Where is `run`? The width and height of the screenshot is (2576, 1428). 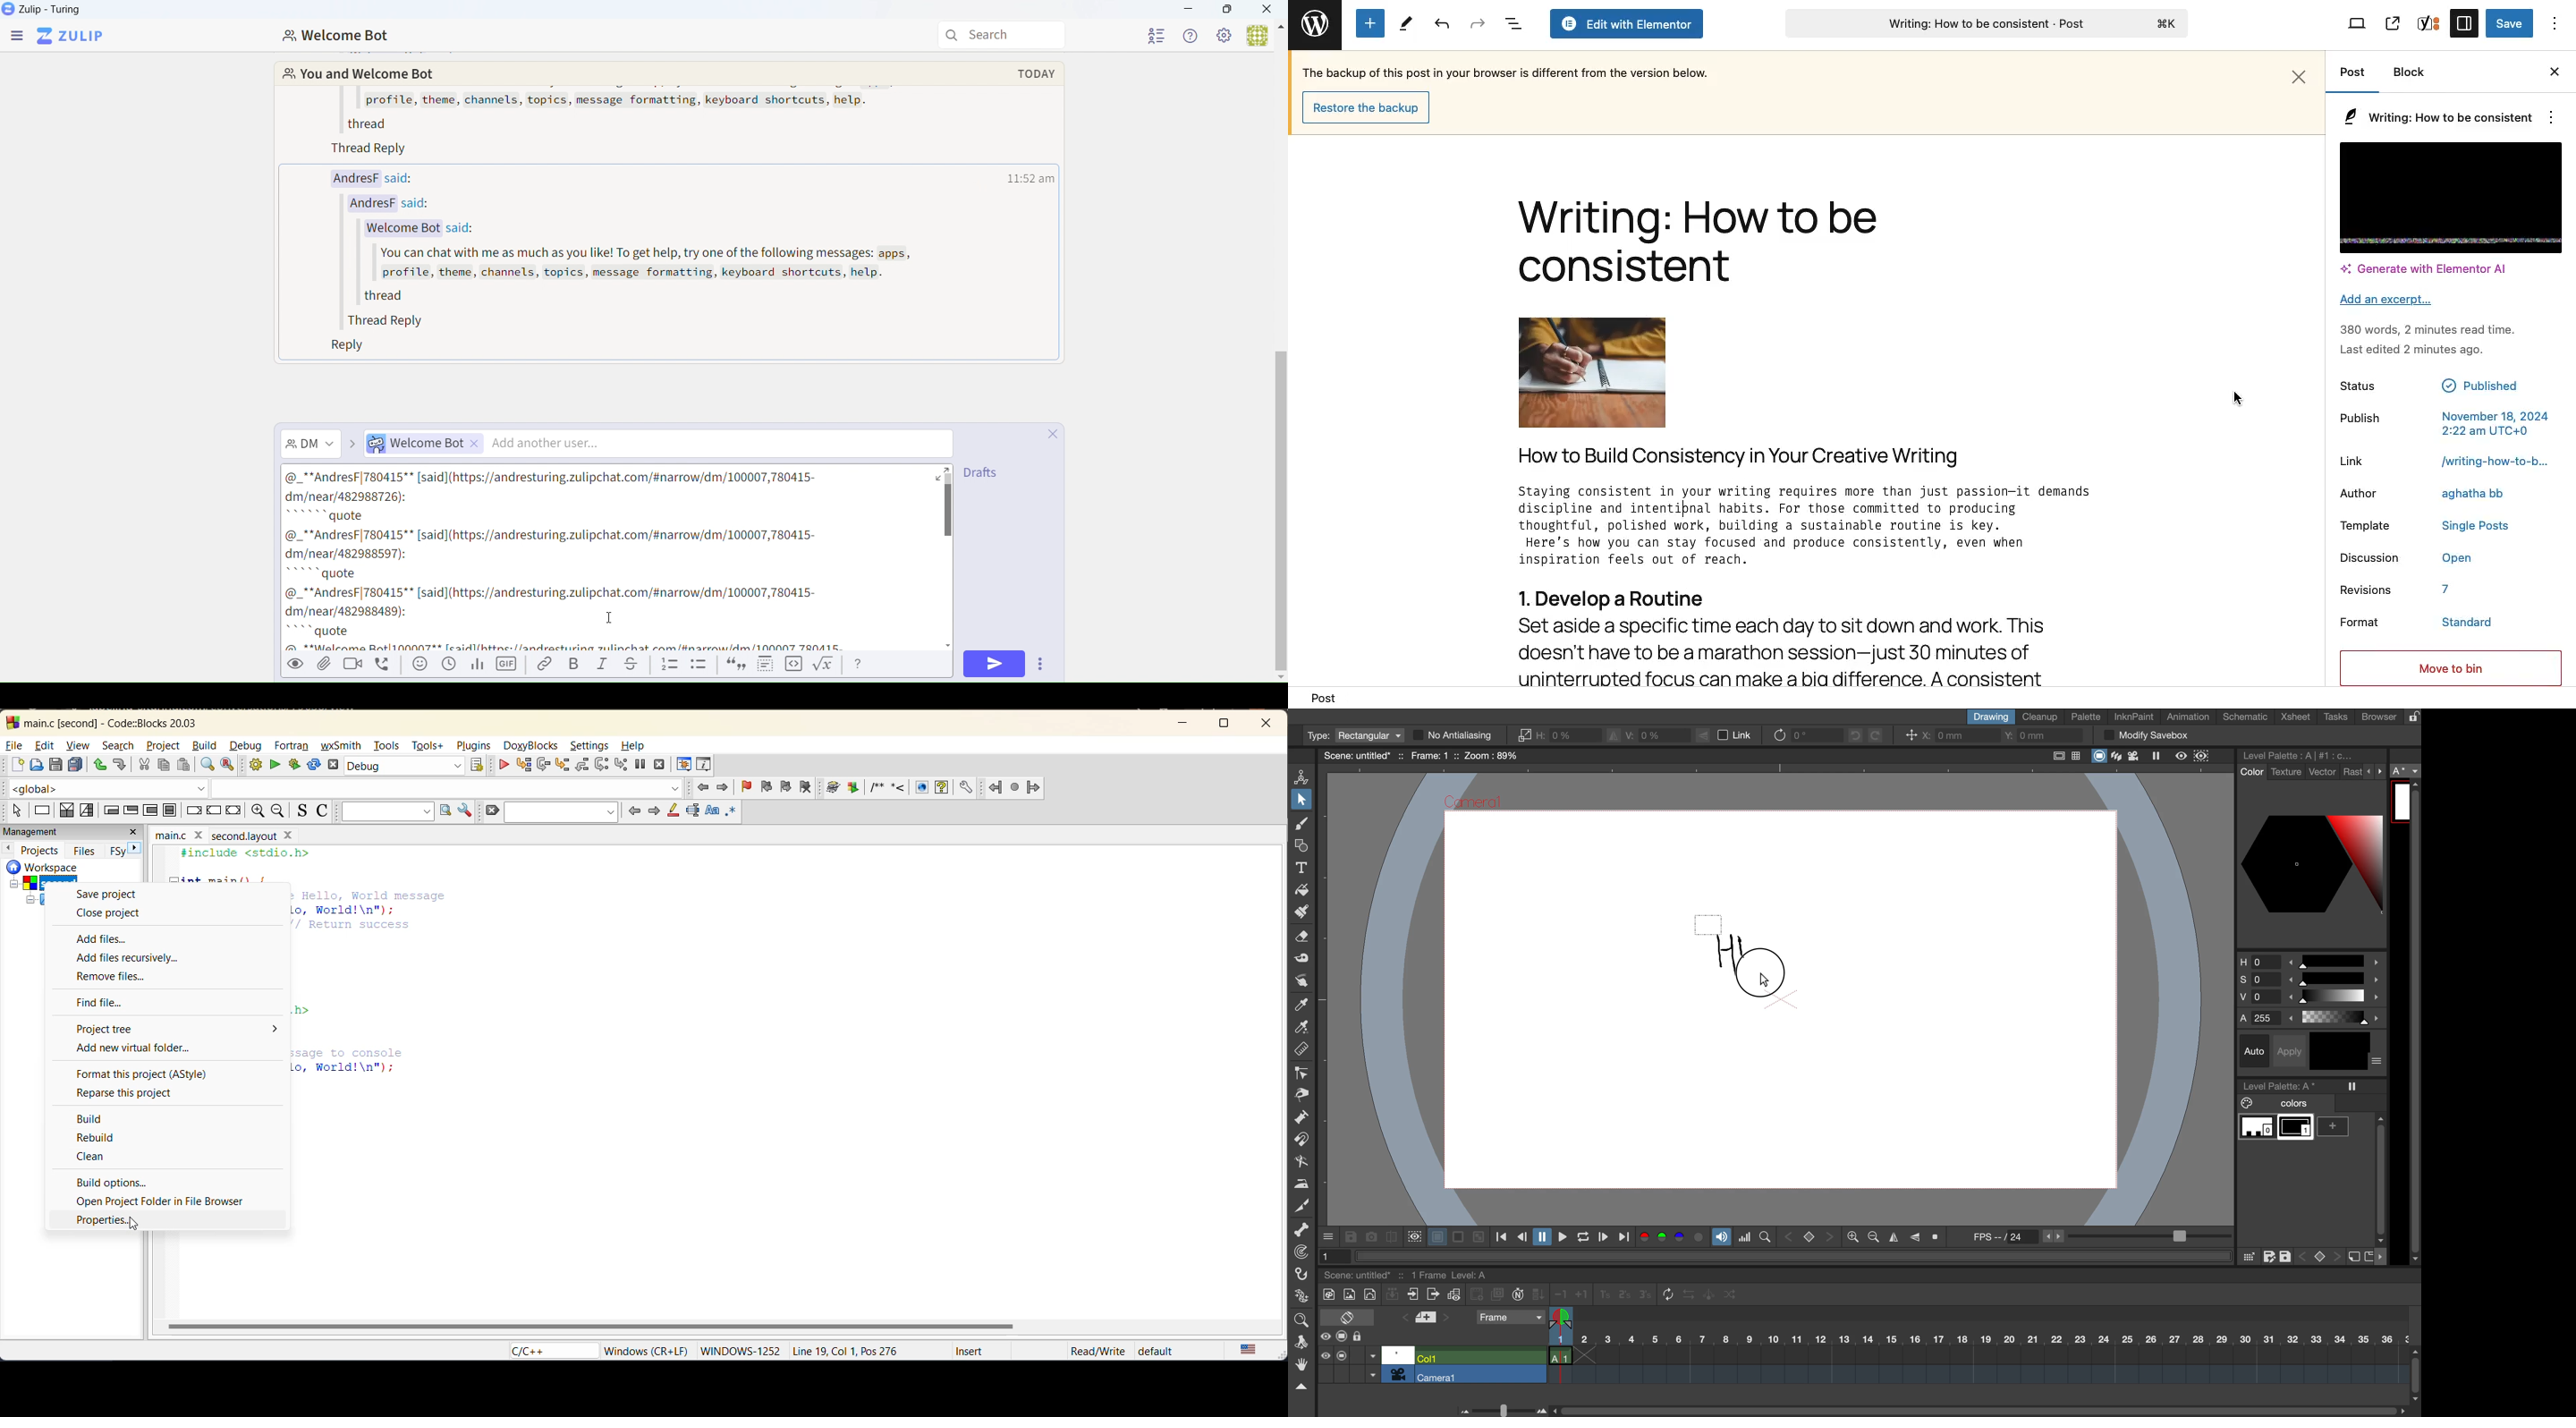 run is located at coordinates (275, 764).